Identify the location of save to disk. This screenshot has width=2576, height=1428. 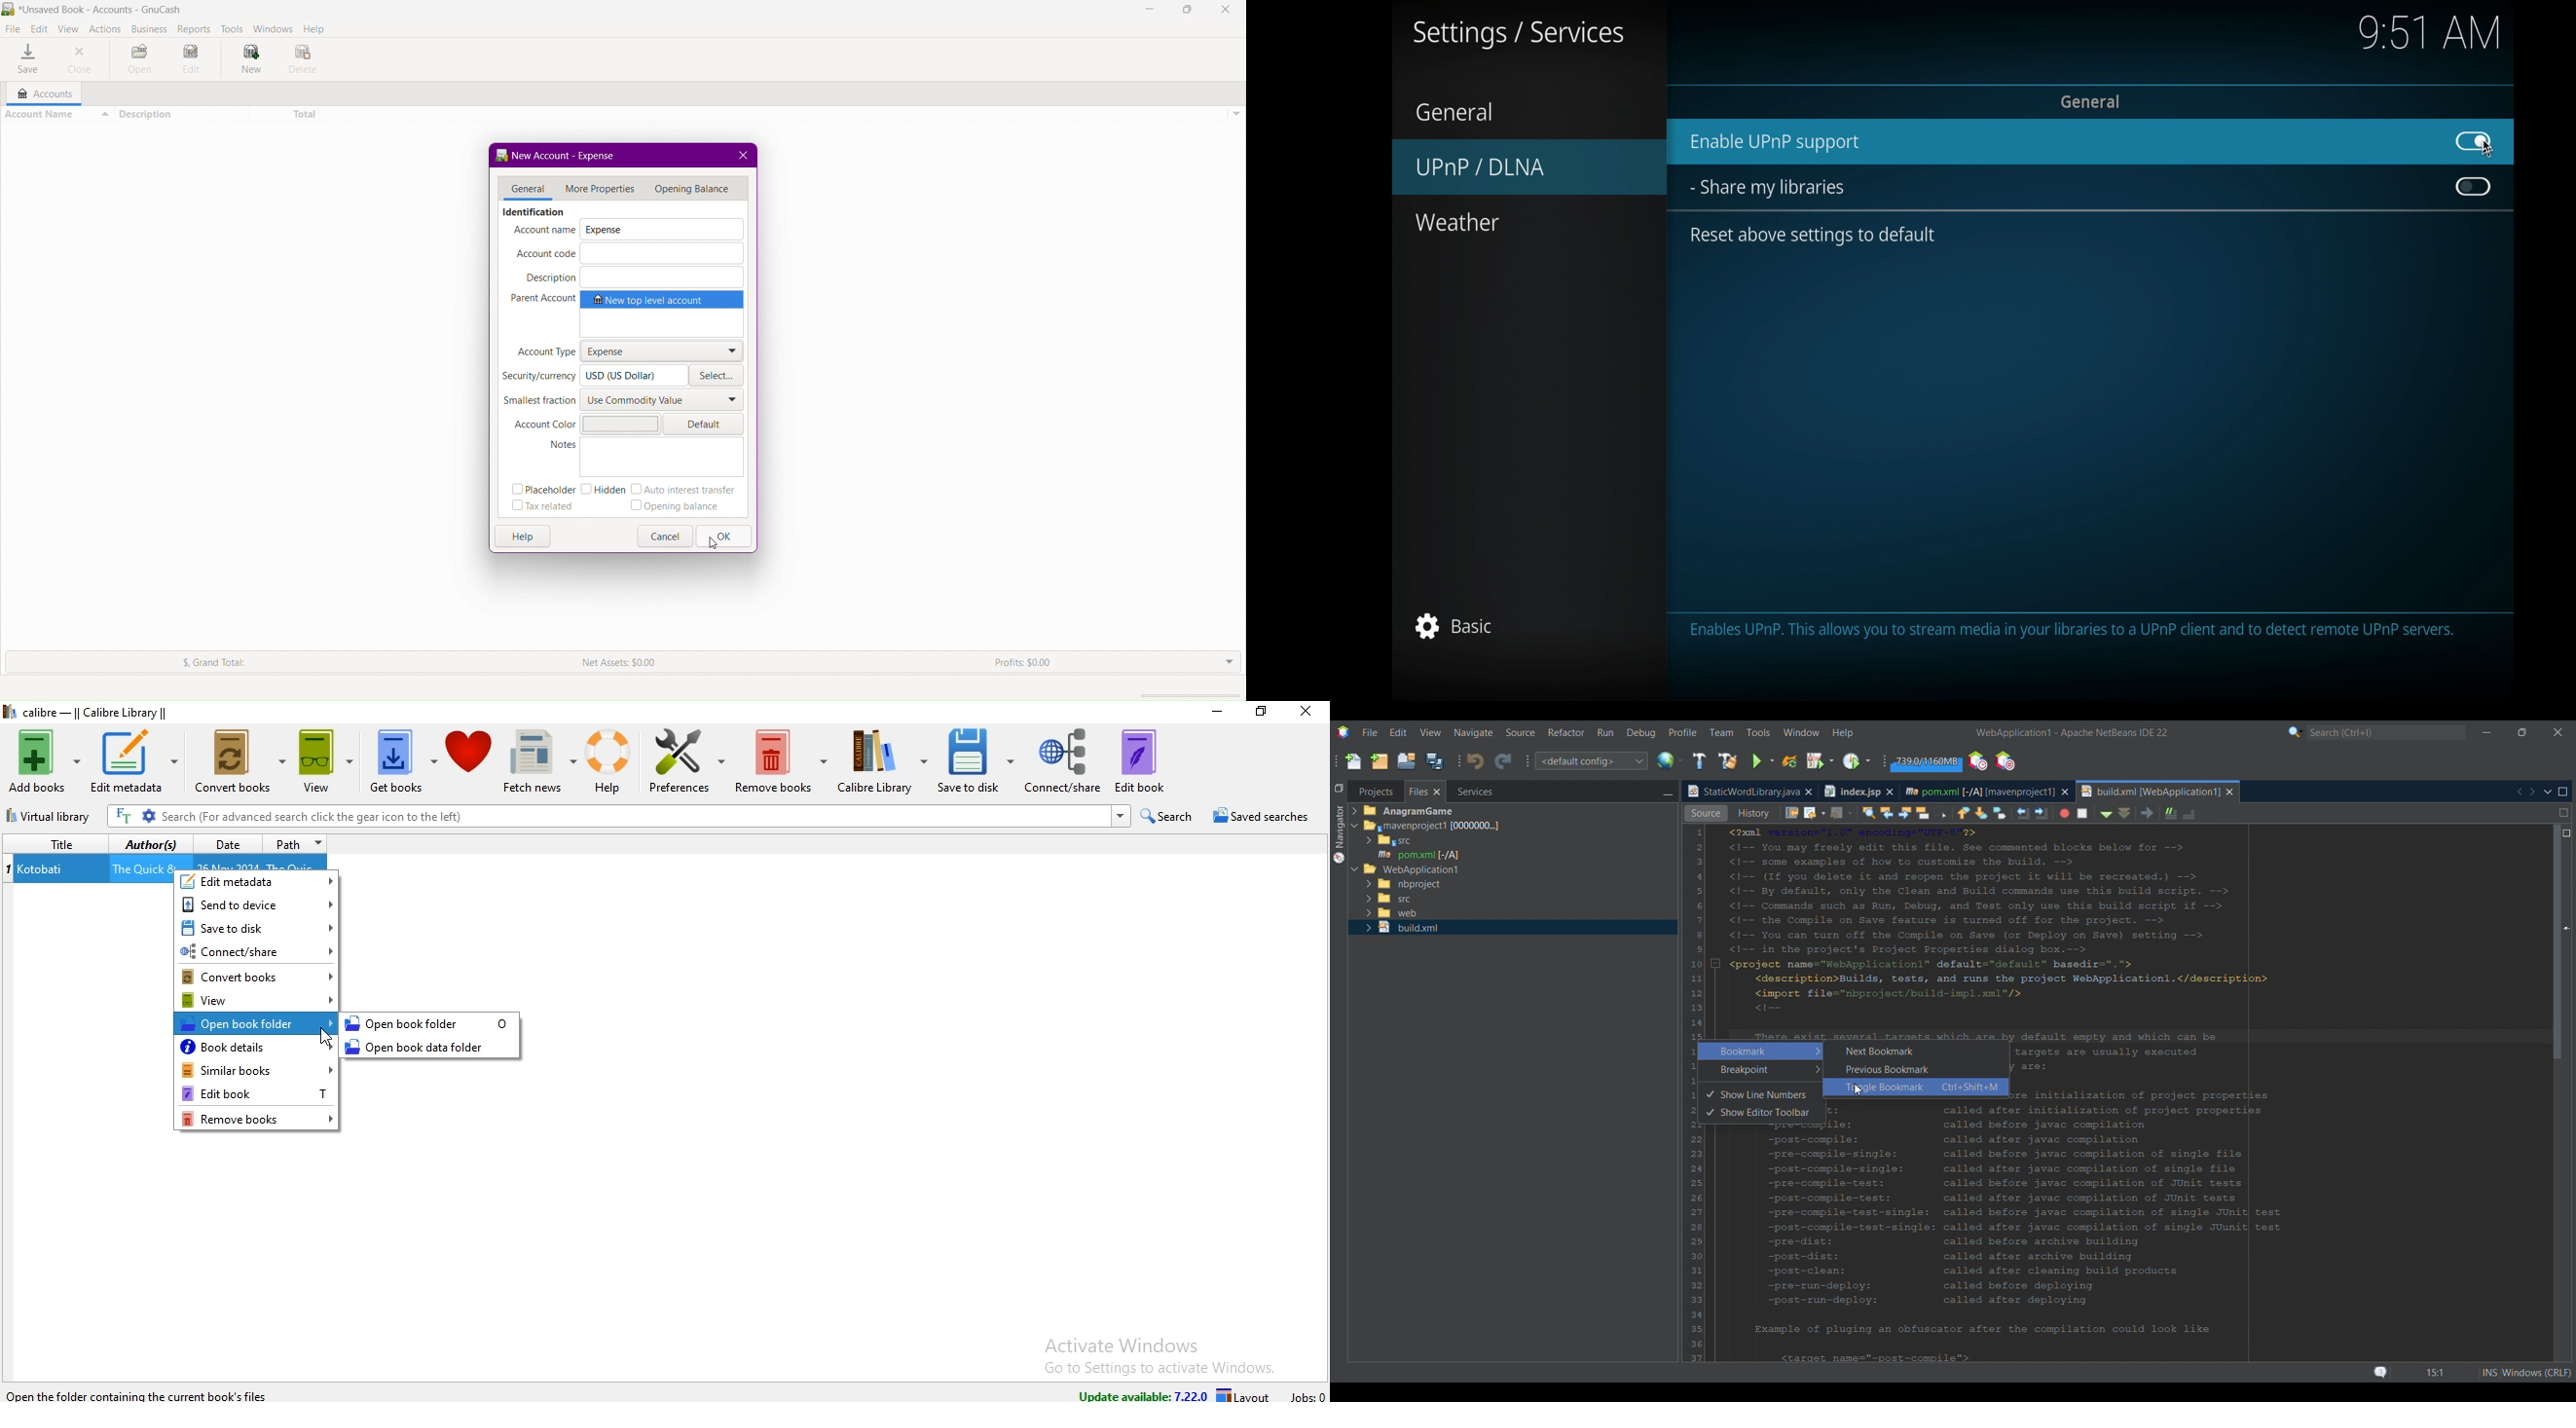
(976, 759).